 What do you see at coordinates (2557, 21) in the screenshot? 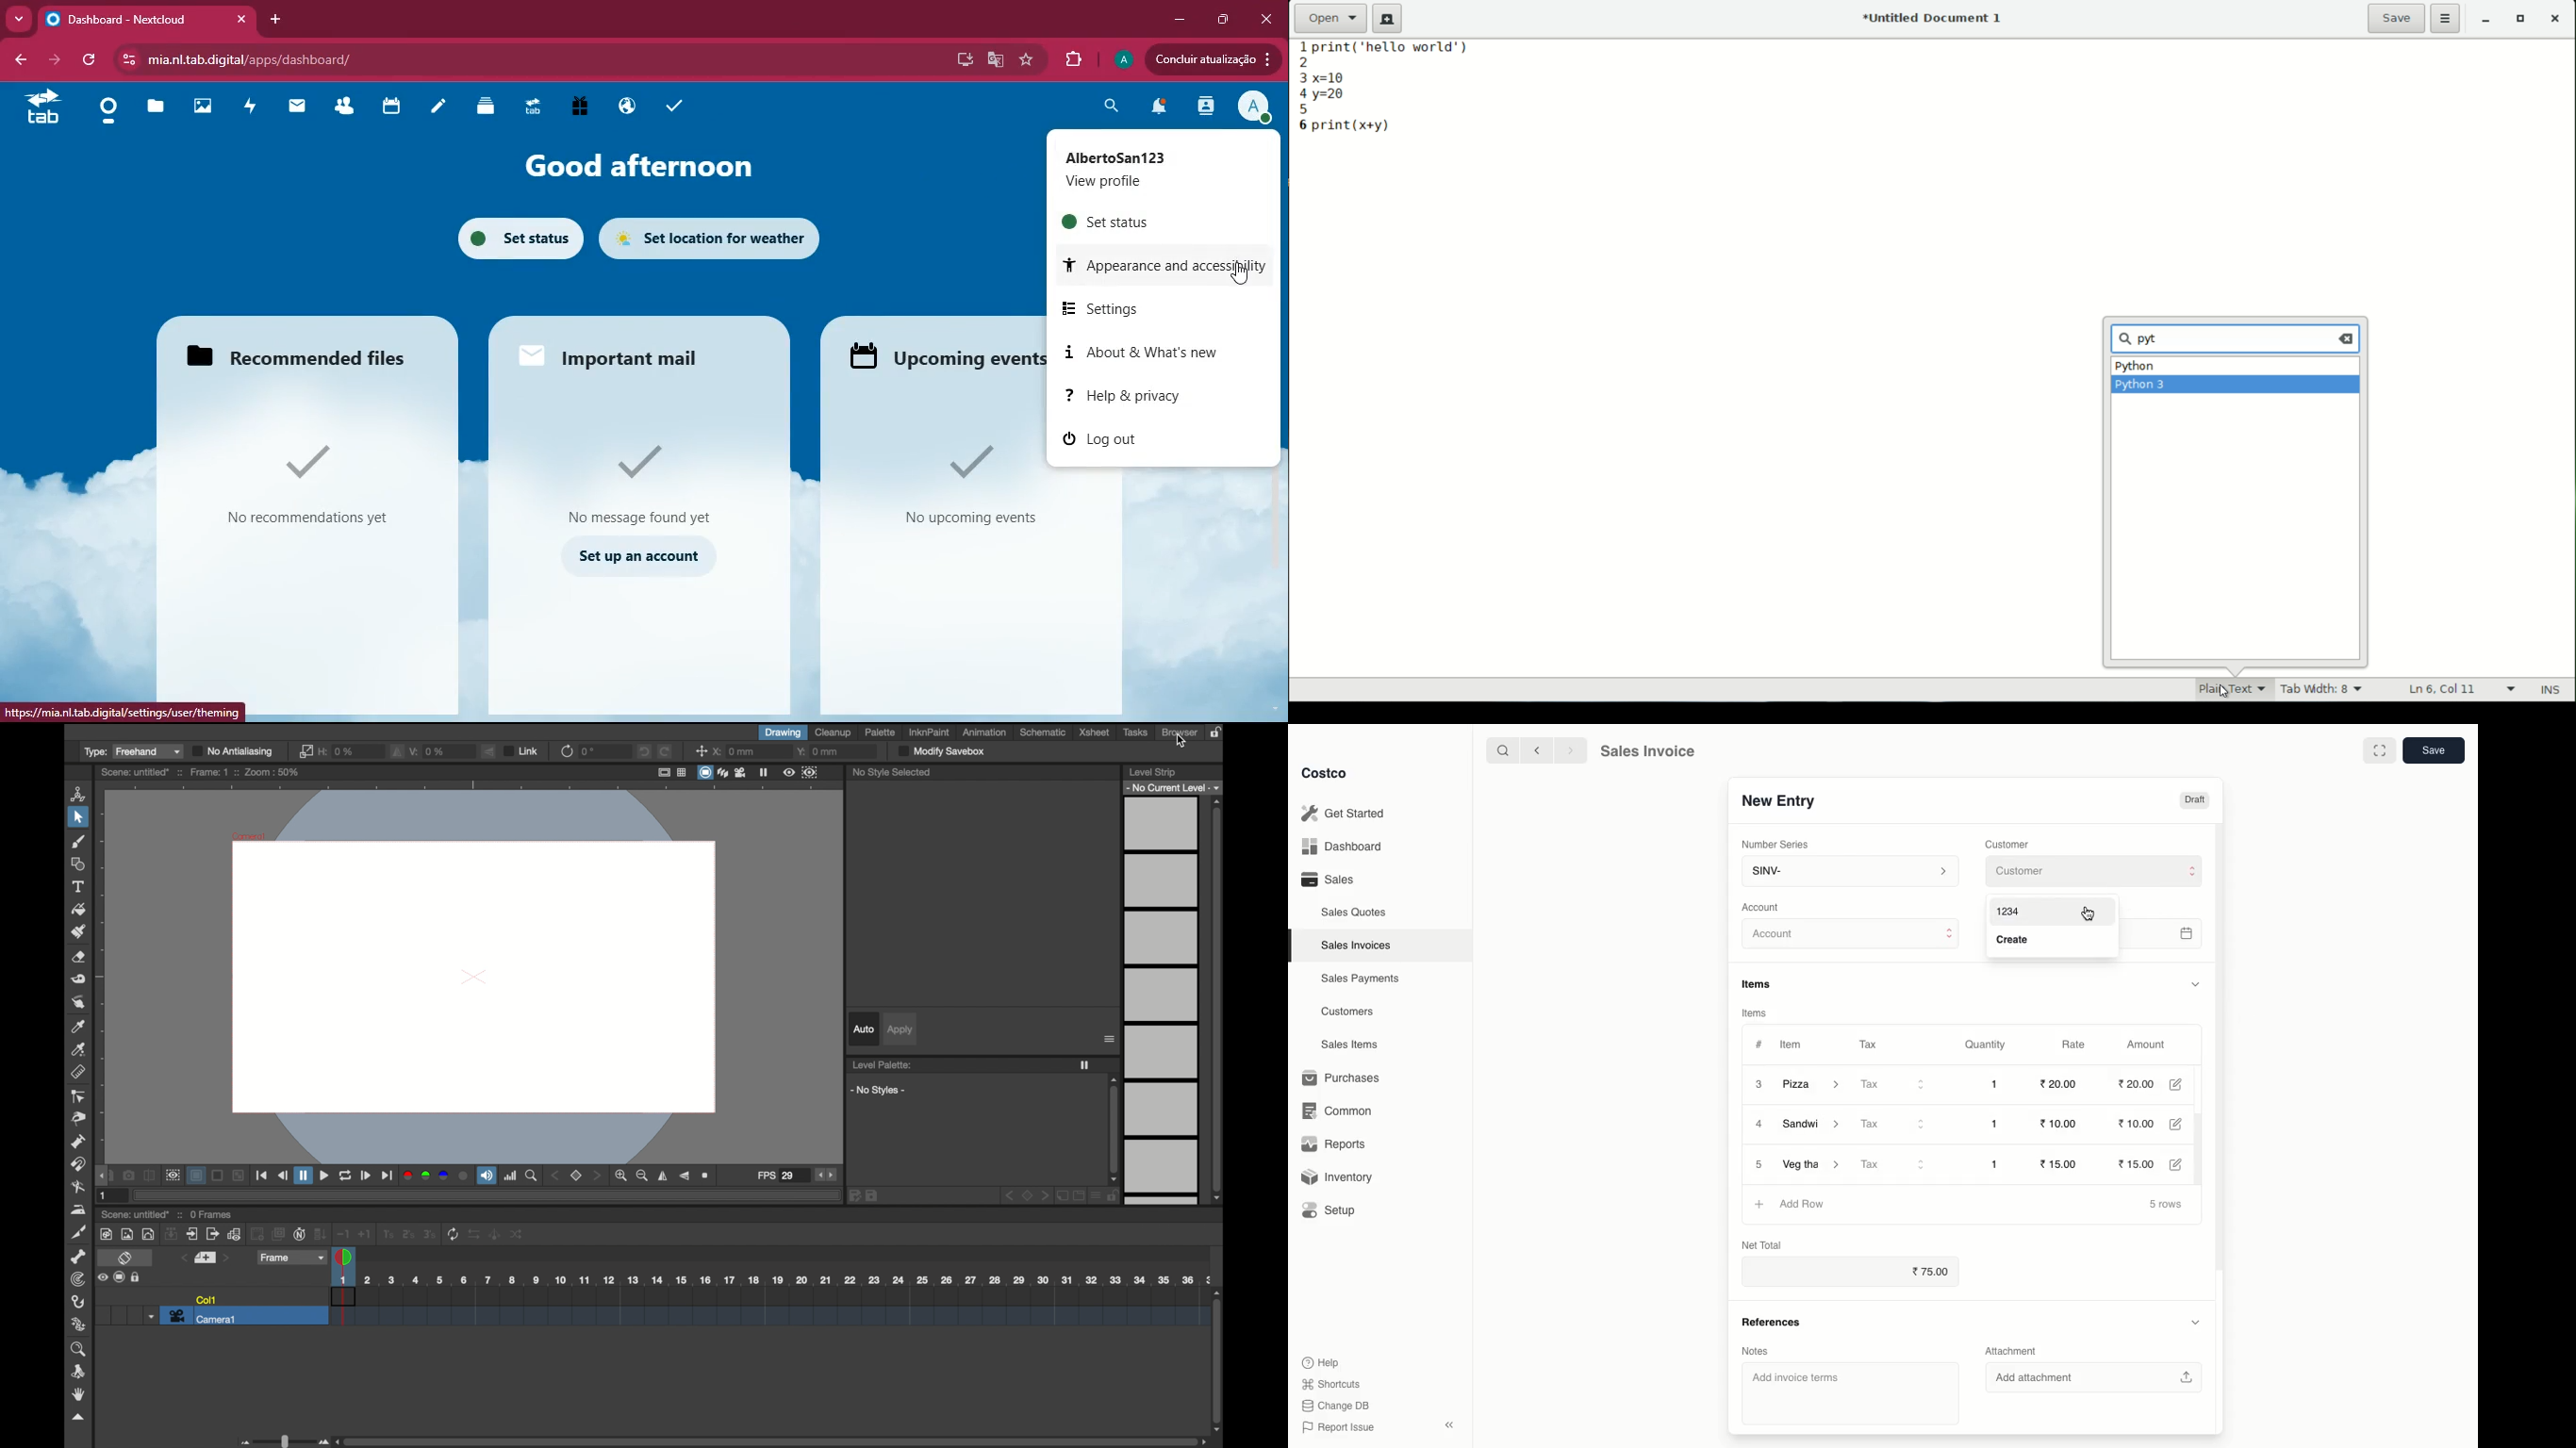
I see `close app` at bounding box center [2557, 21].